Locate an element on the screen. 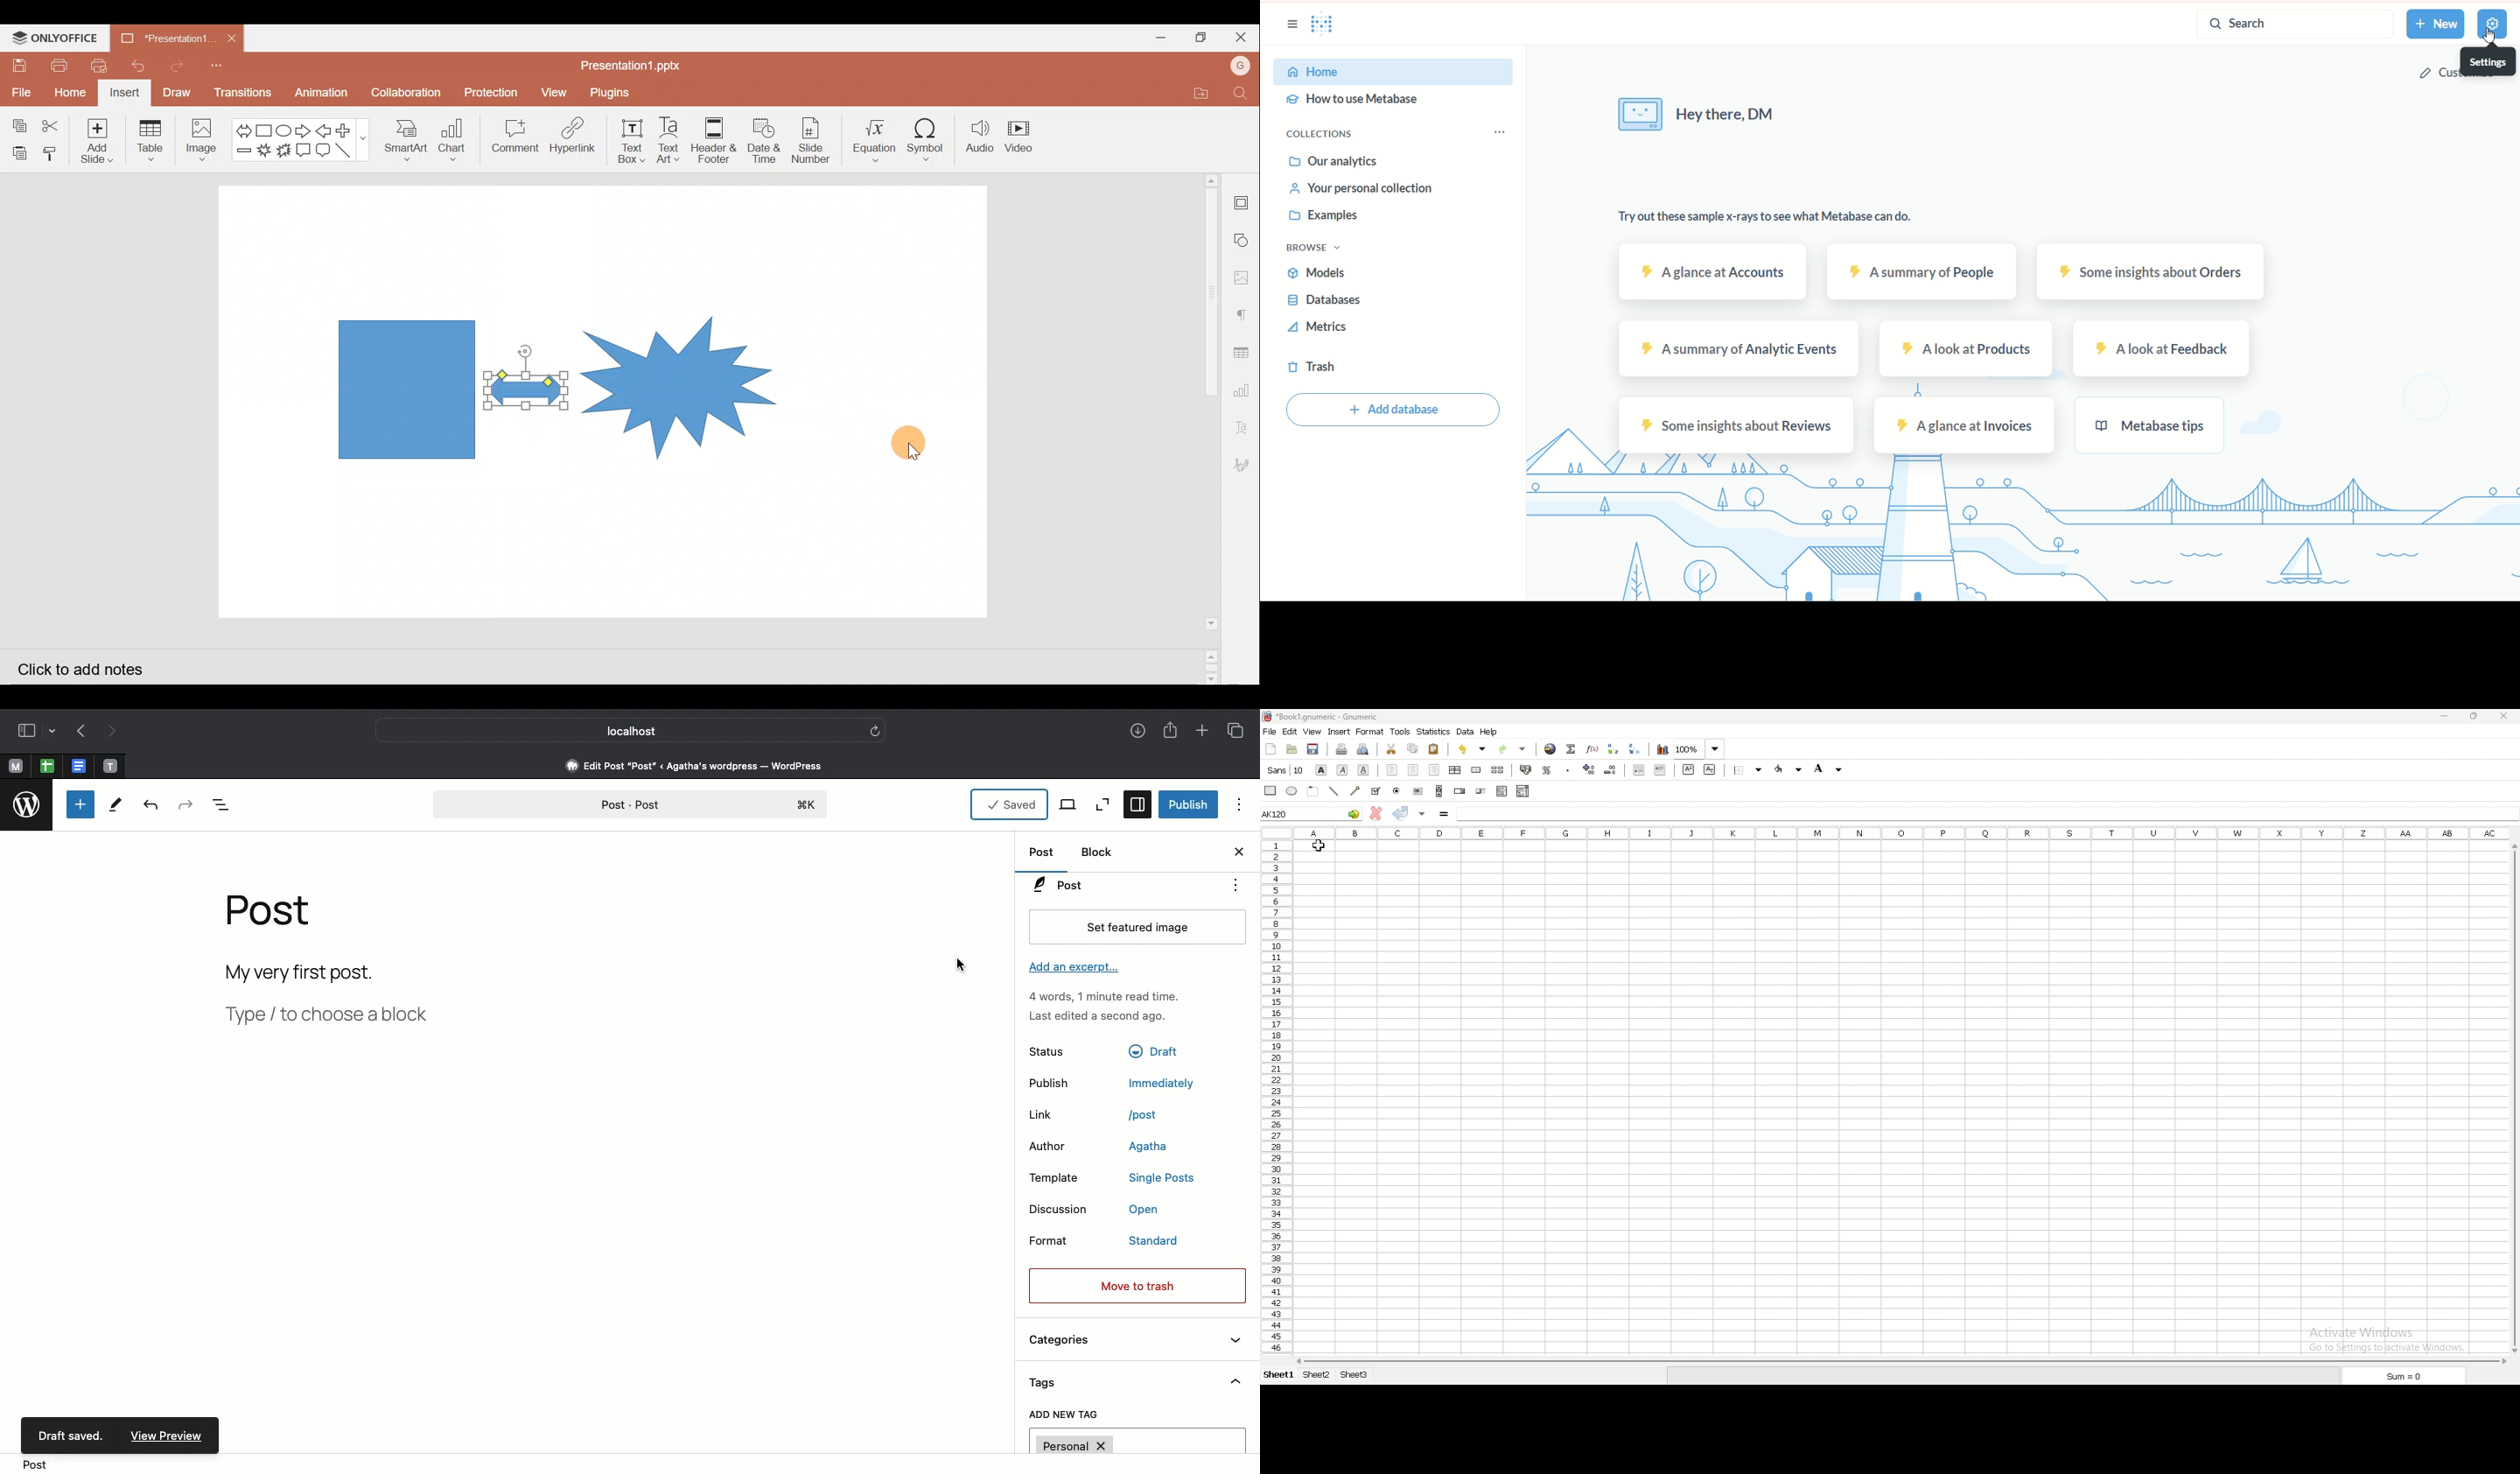 The width and height of the screenshot is (2520, 1484). Next page is located at coordinates (110, 731).